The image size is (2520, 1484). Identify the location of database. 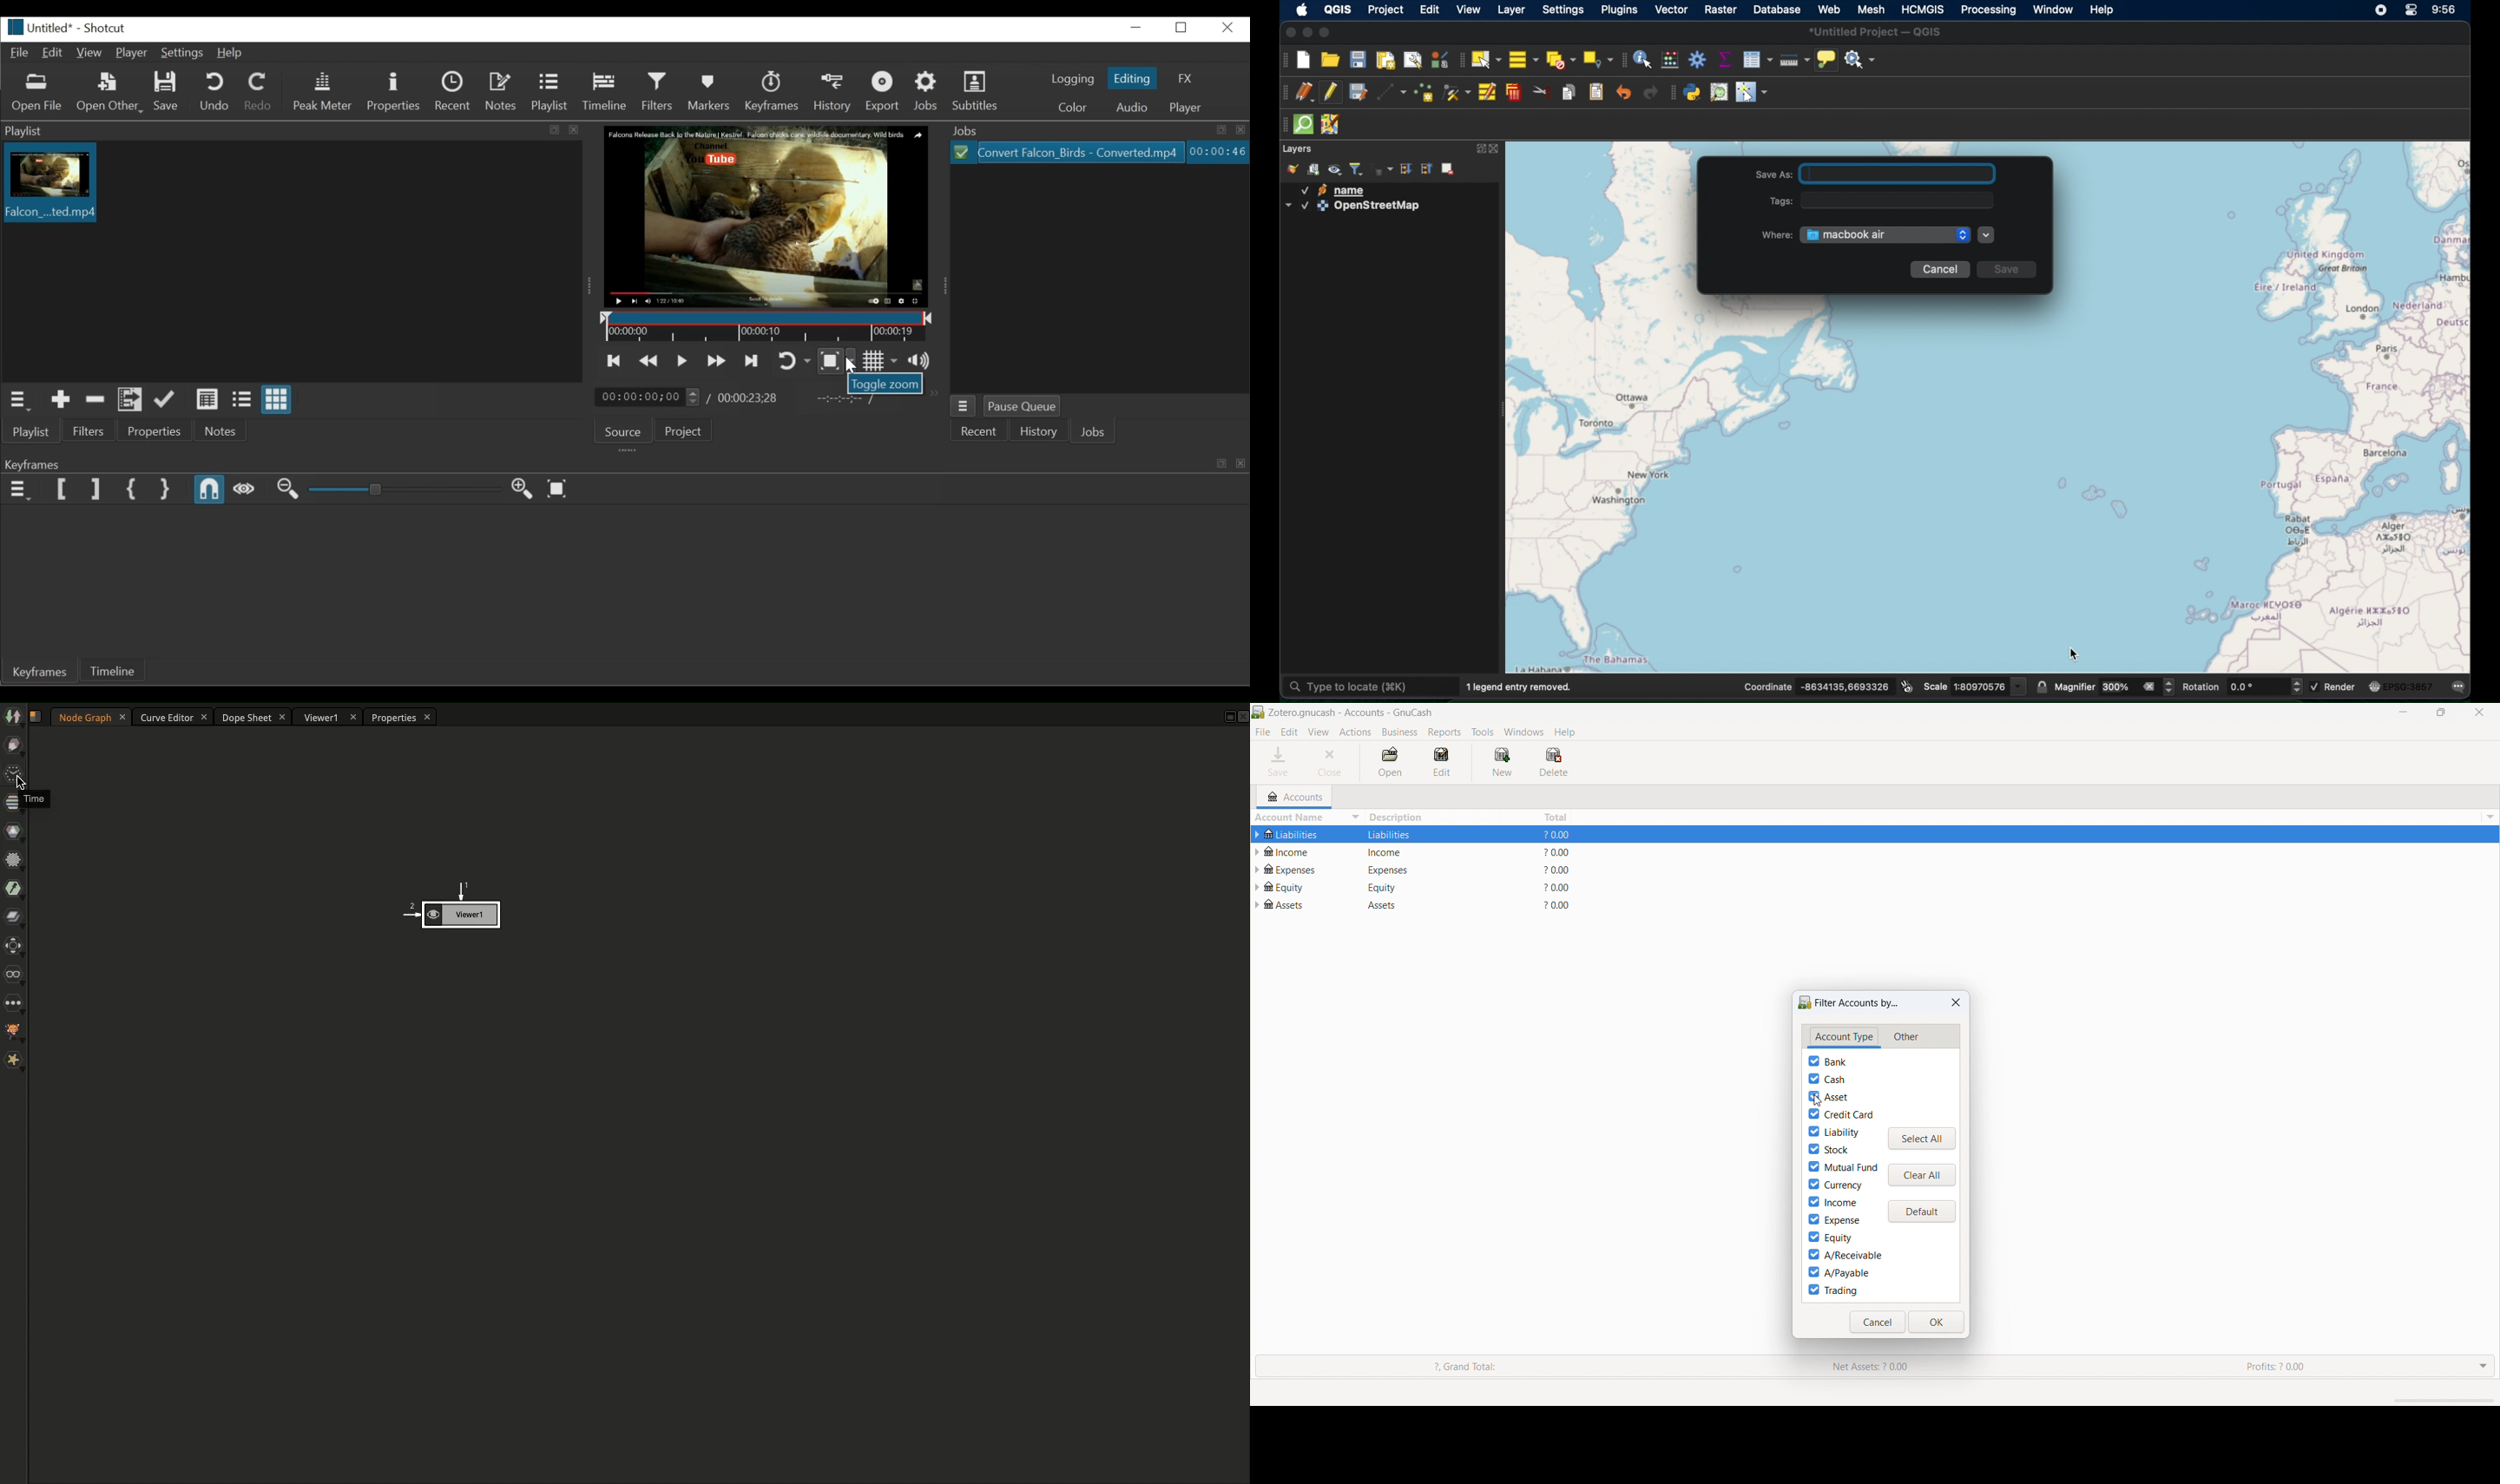
(1777, 9).